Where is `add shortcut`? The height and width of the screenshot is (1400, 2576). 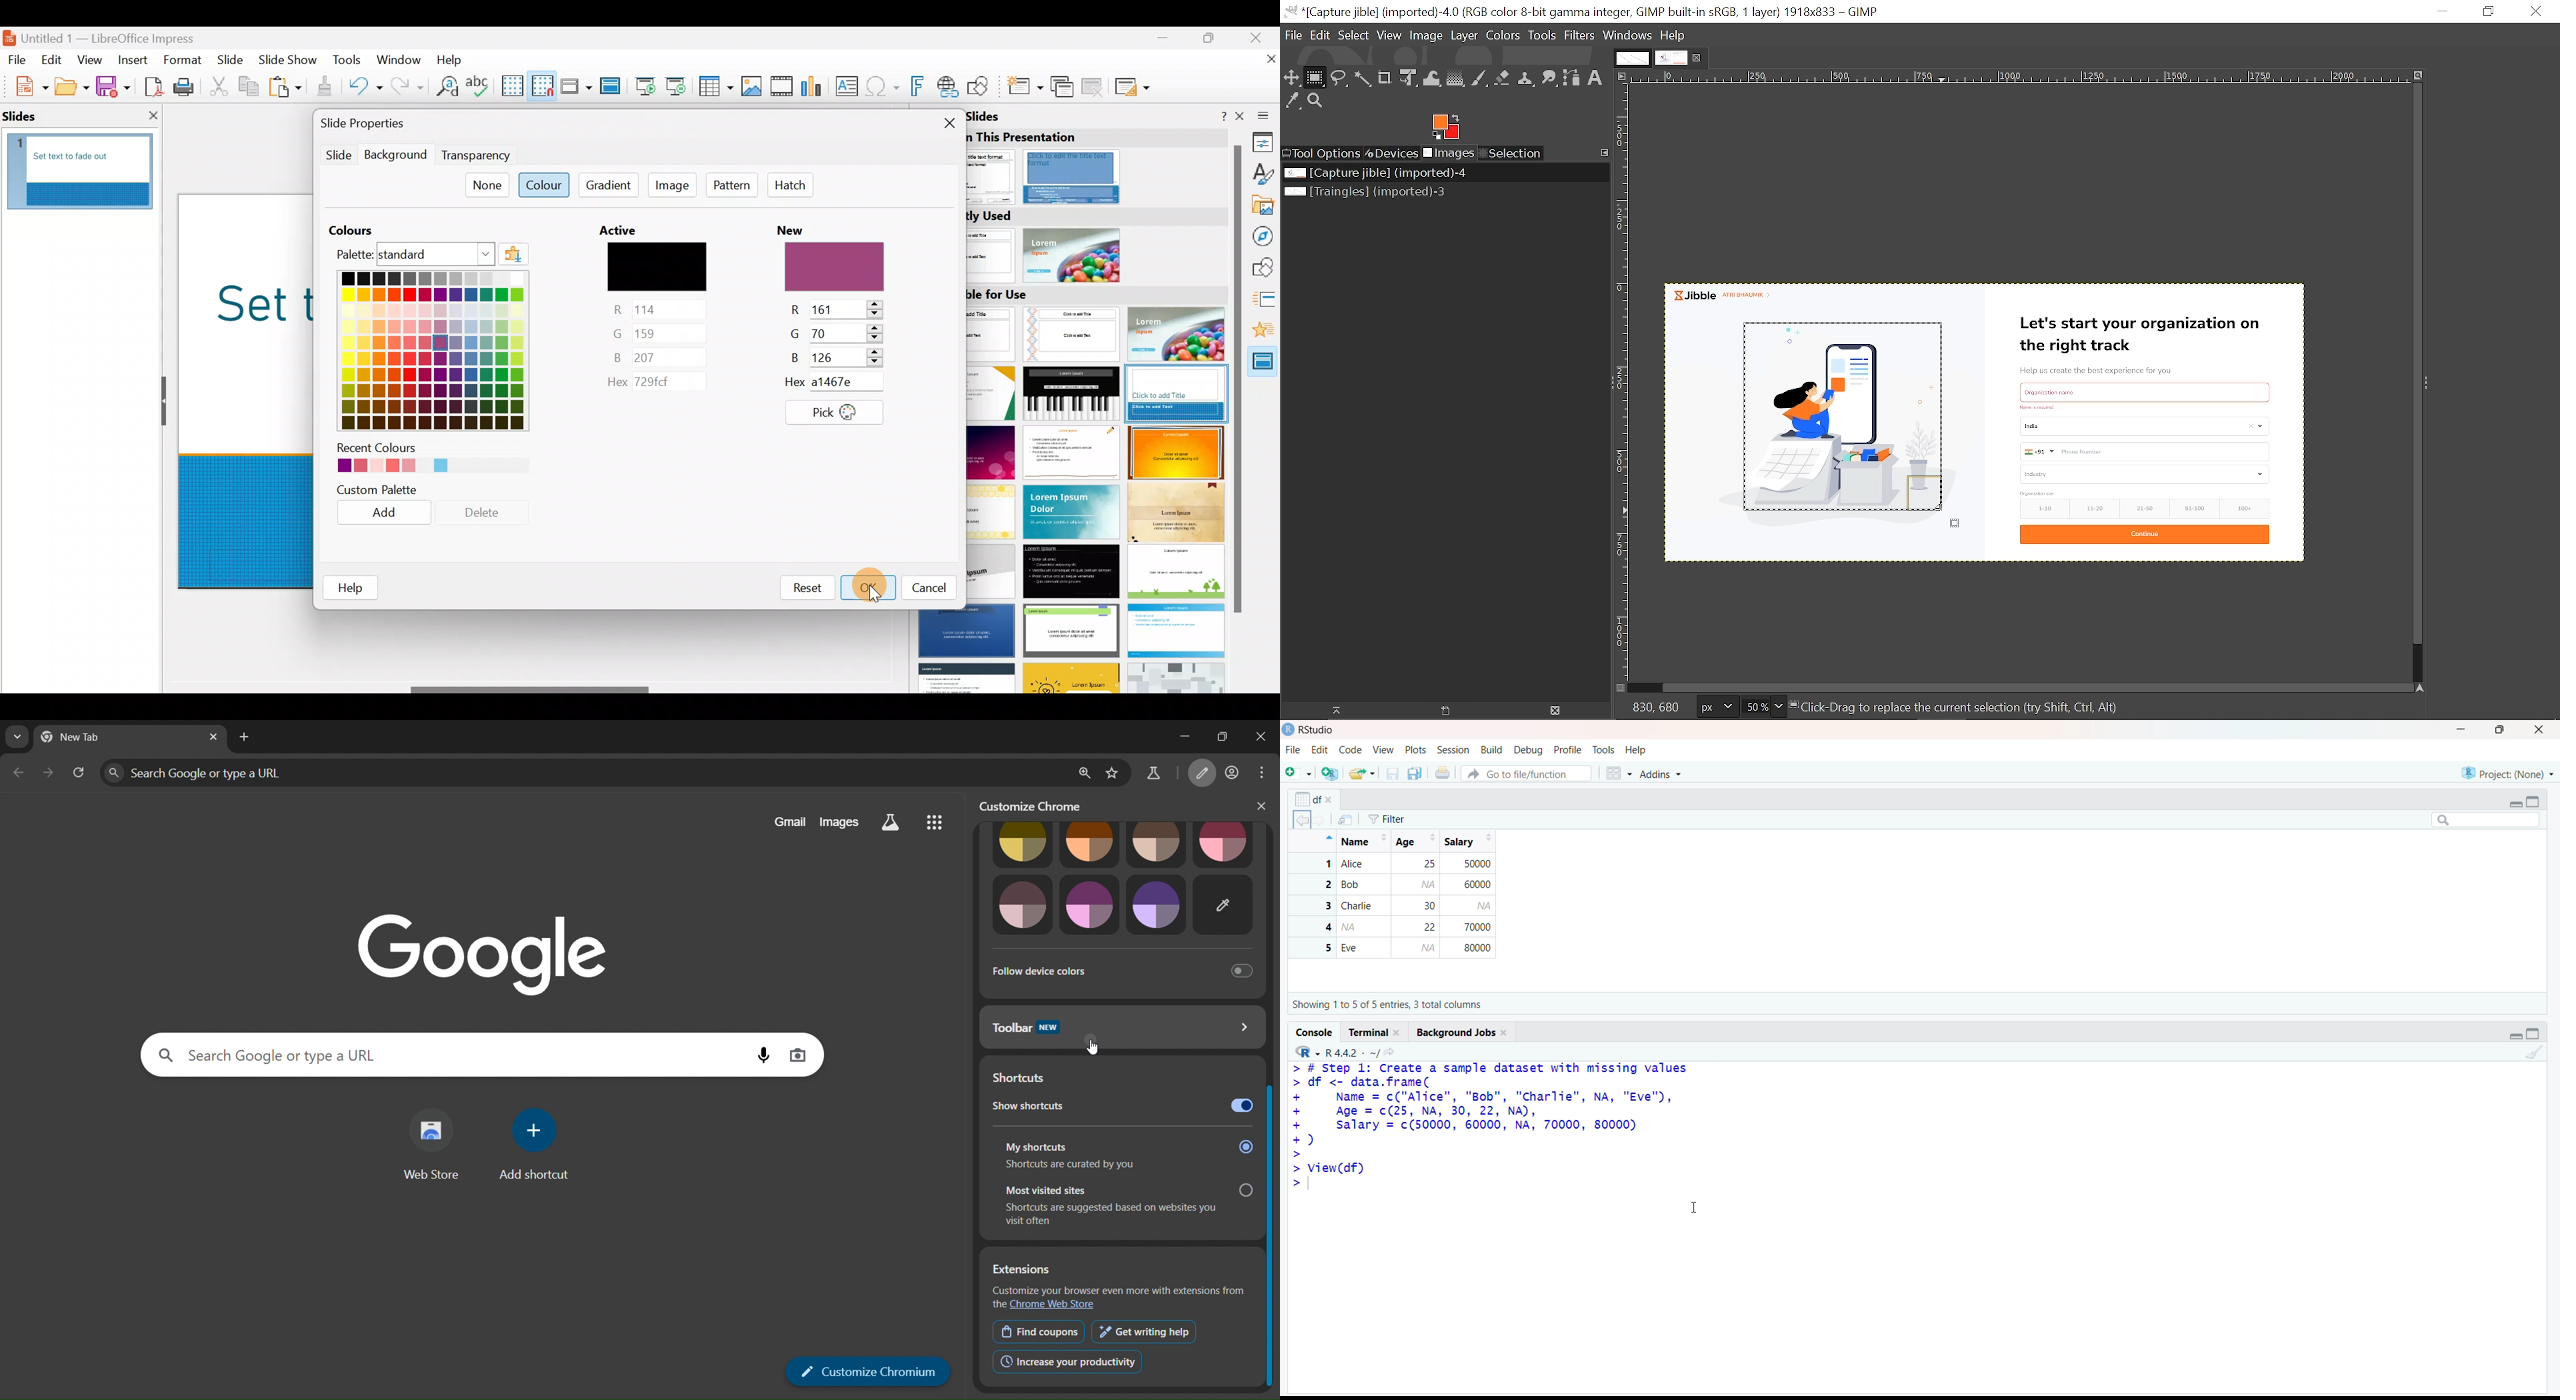
add shortcut is located at coordinates (537, 1144).